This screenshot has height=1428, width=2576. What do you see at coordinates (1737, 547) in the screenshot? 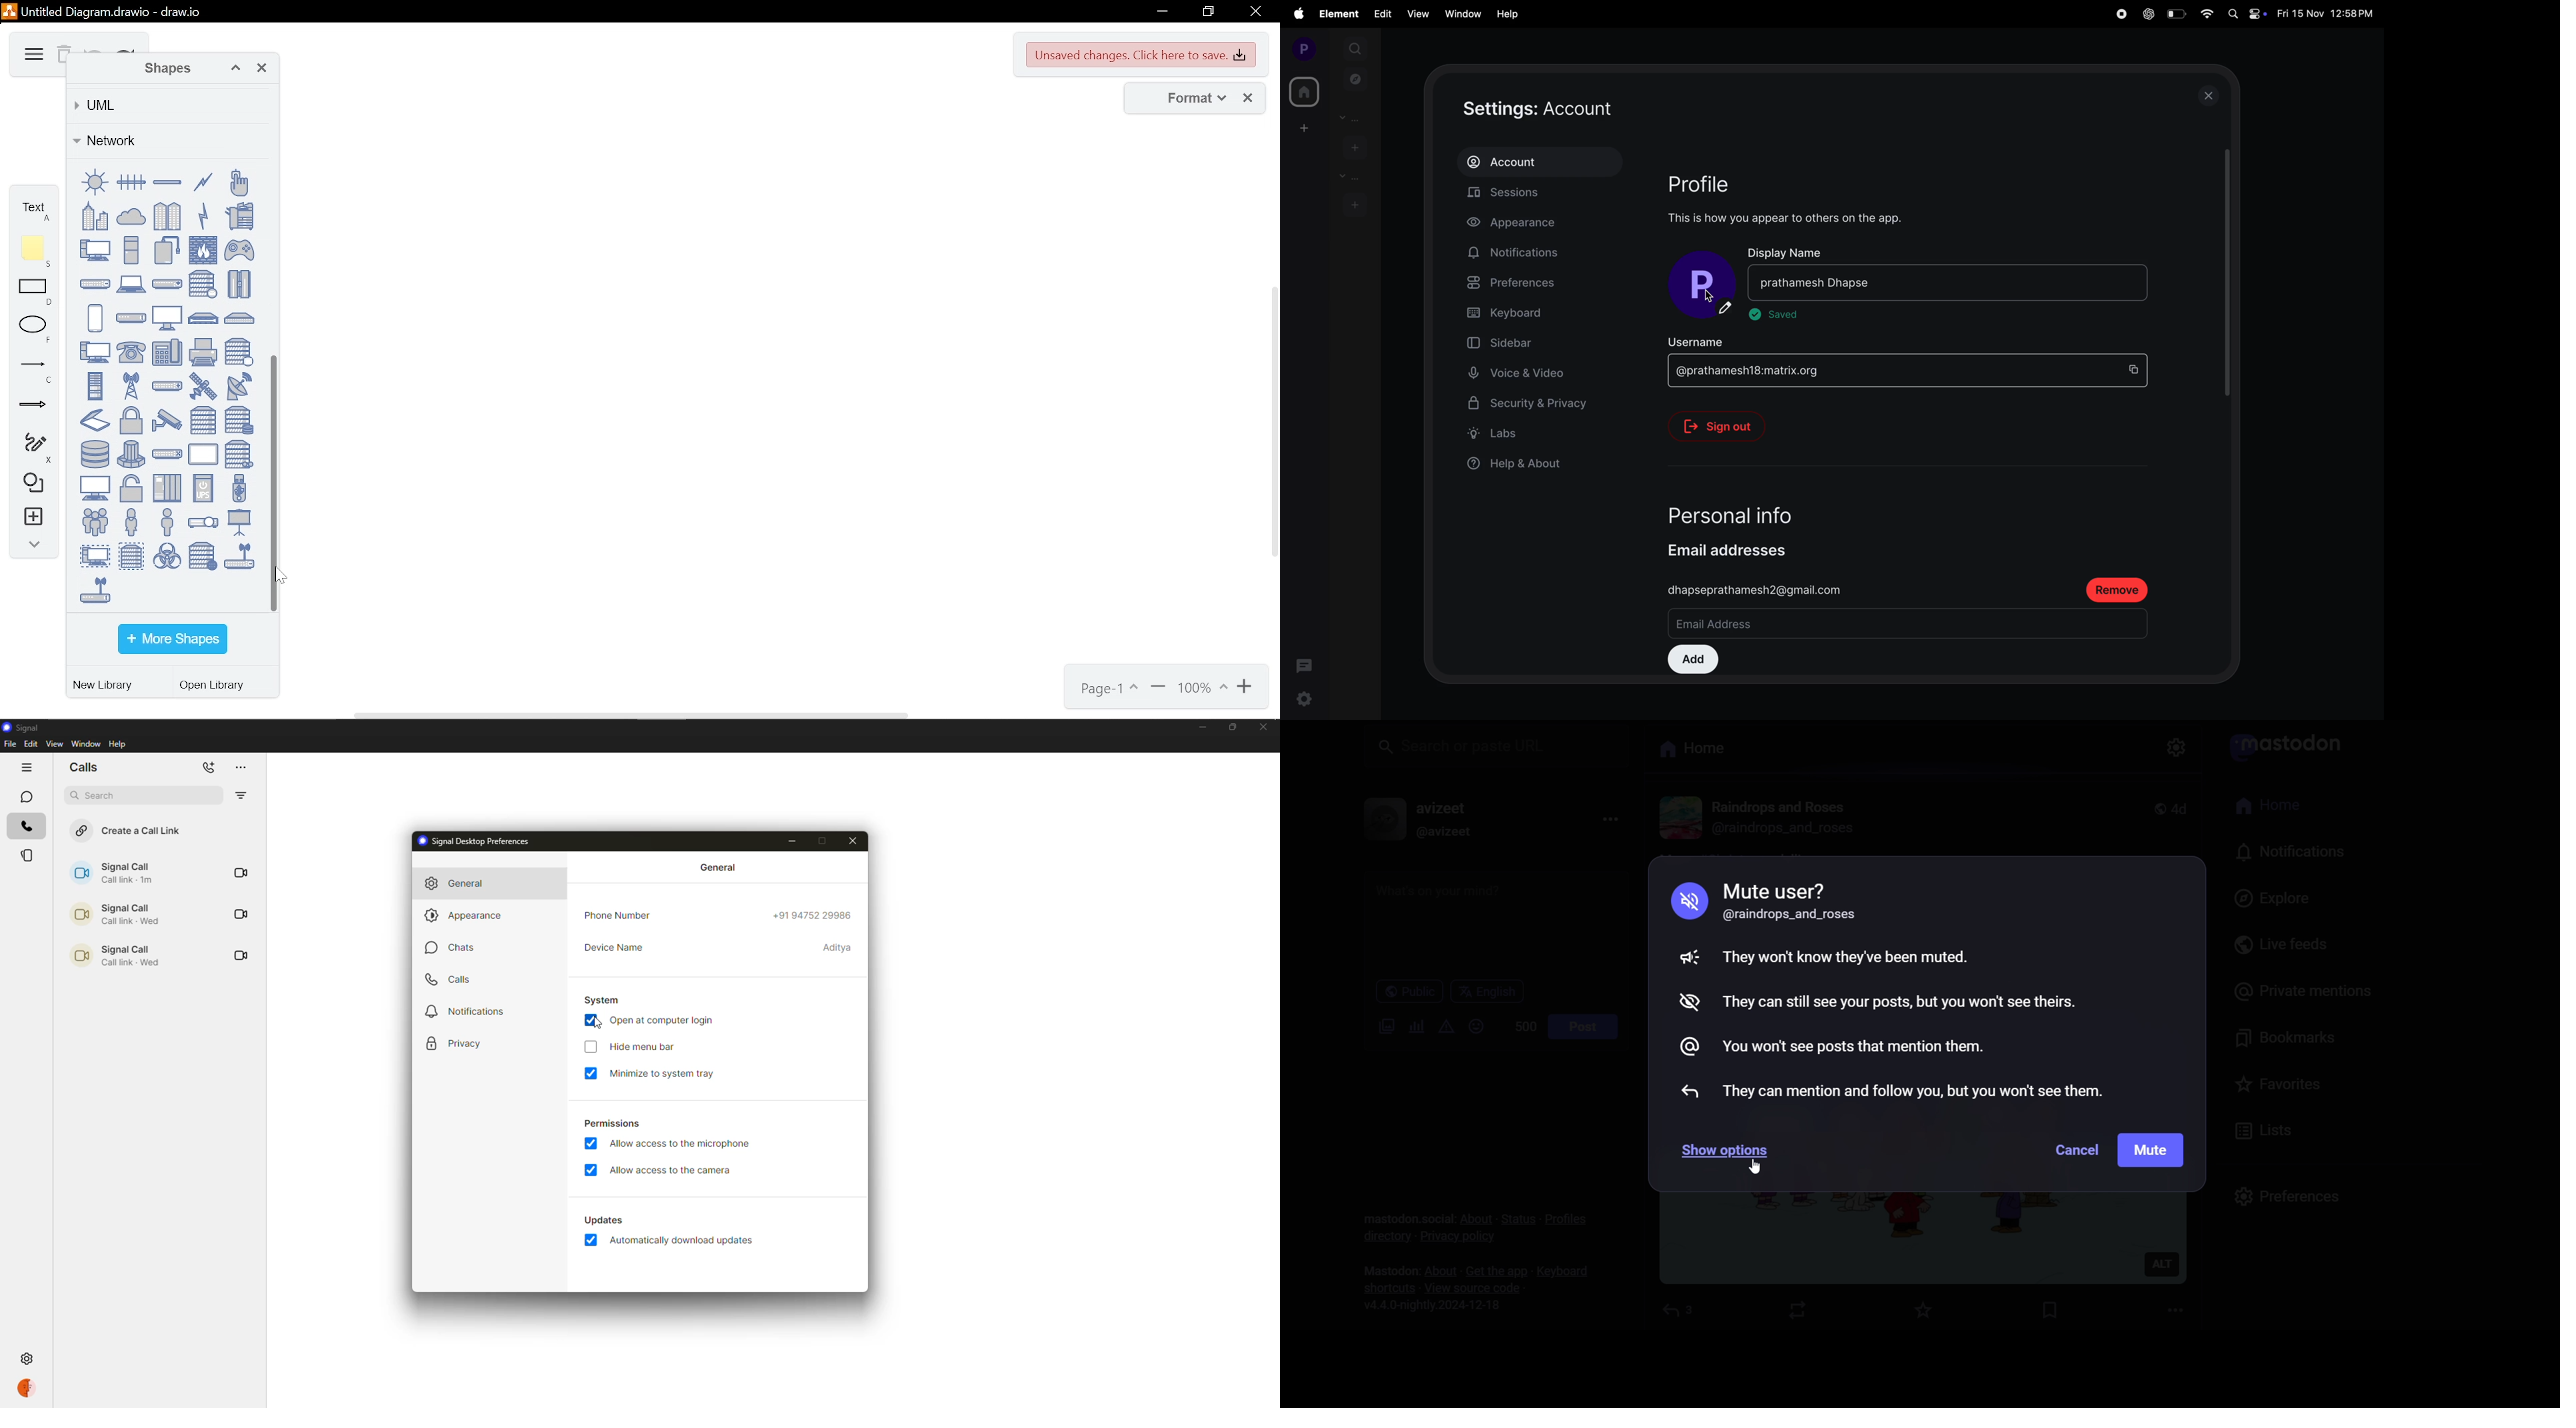
I see `email addresses` at bounding box center [1737, 547].